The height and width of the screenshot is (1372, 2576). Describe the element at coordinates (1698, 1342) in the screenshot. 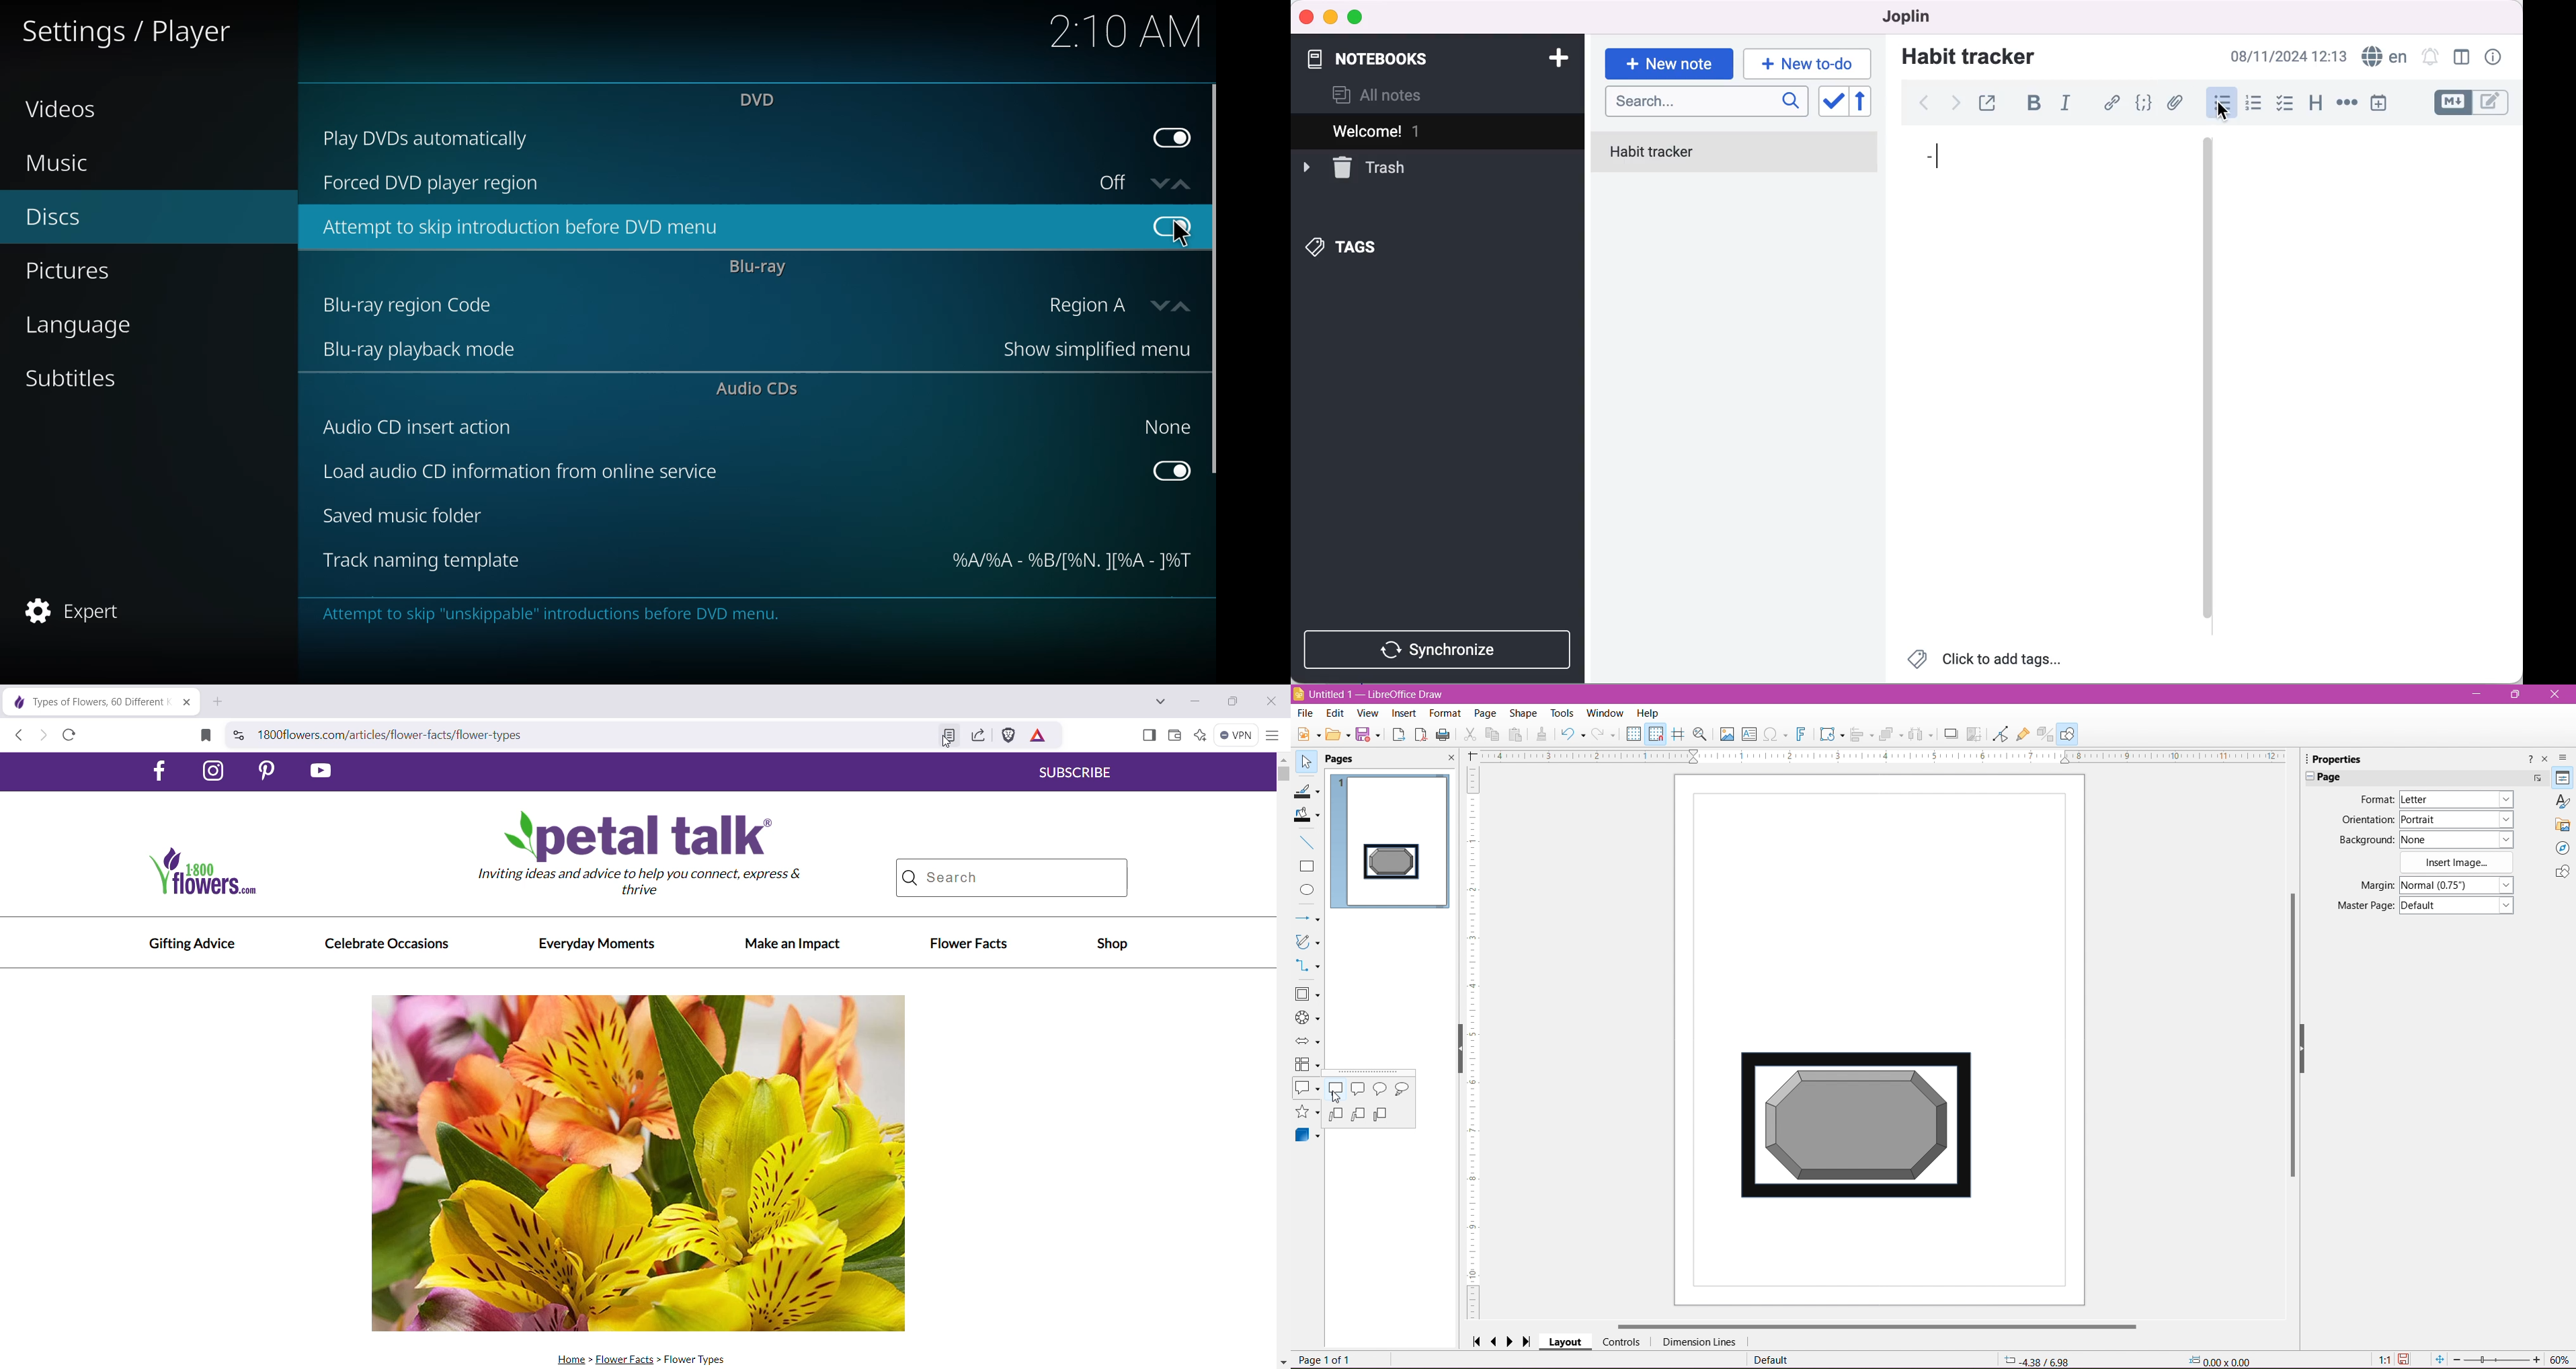

I see `Dimension Lines` at that location.